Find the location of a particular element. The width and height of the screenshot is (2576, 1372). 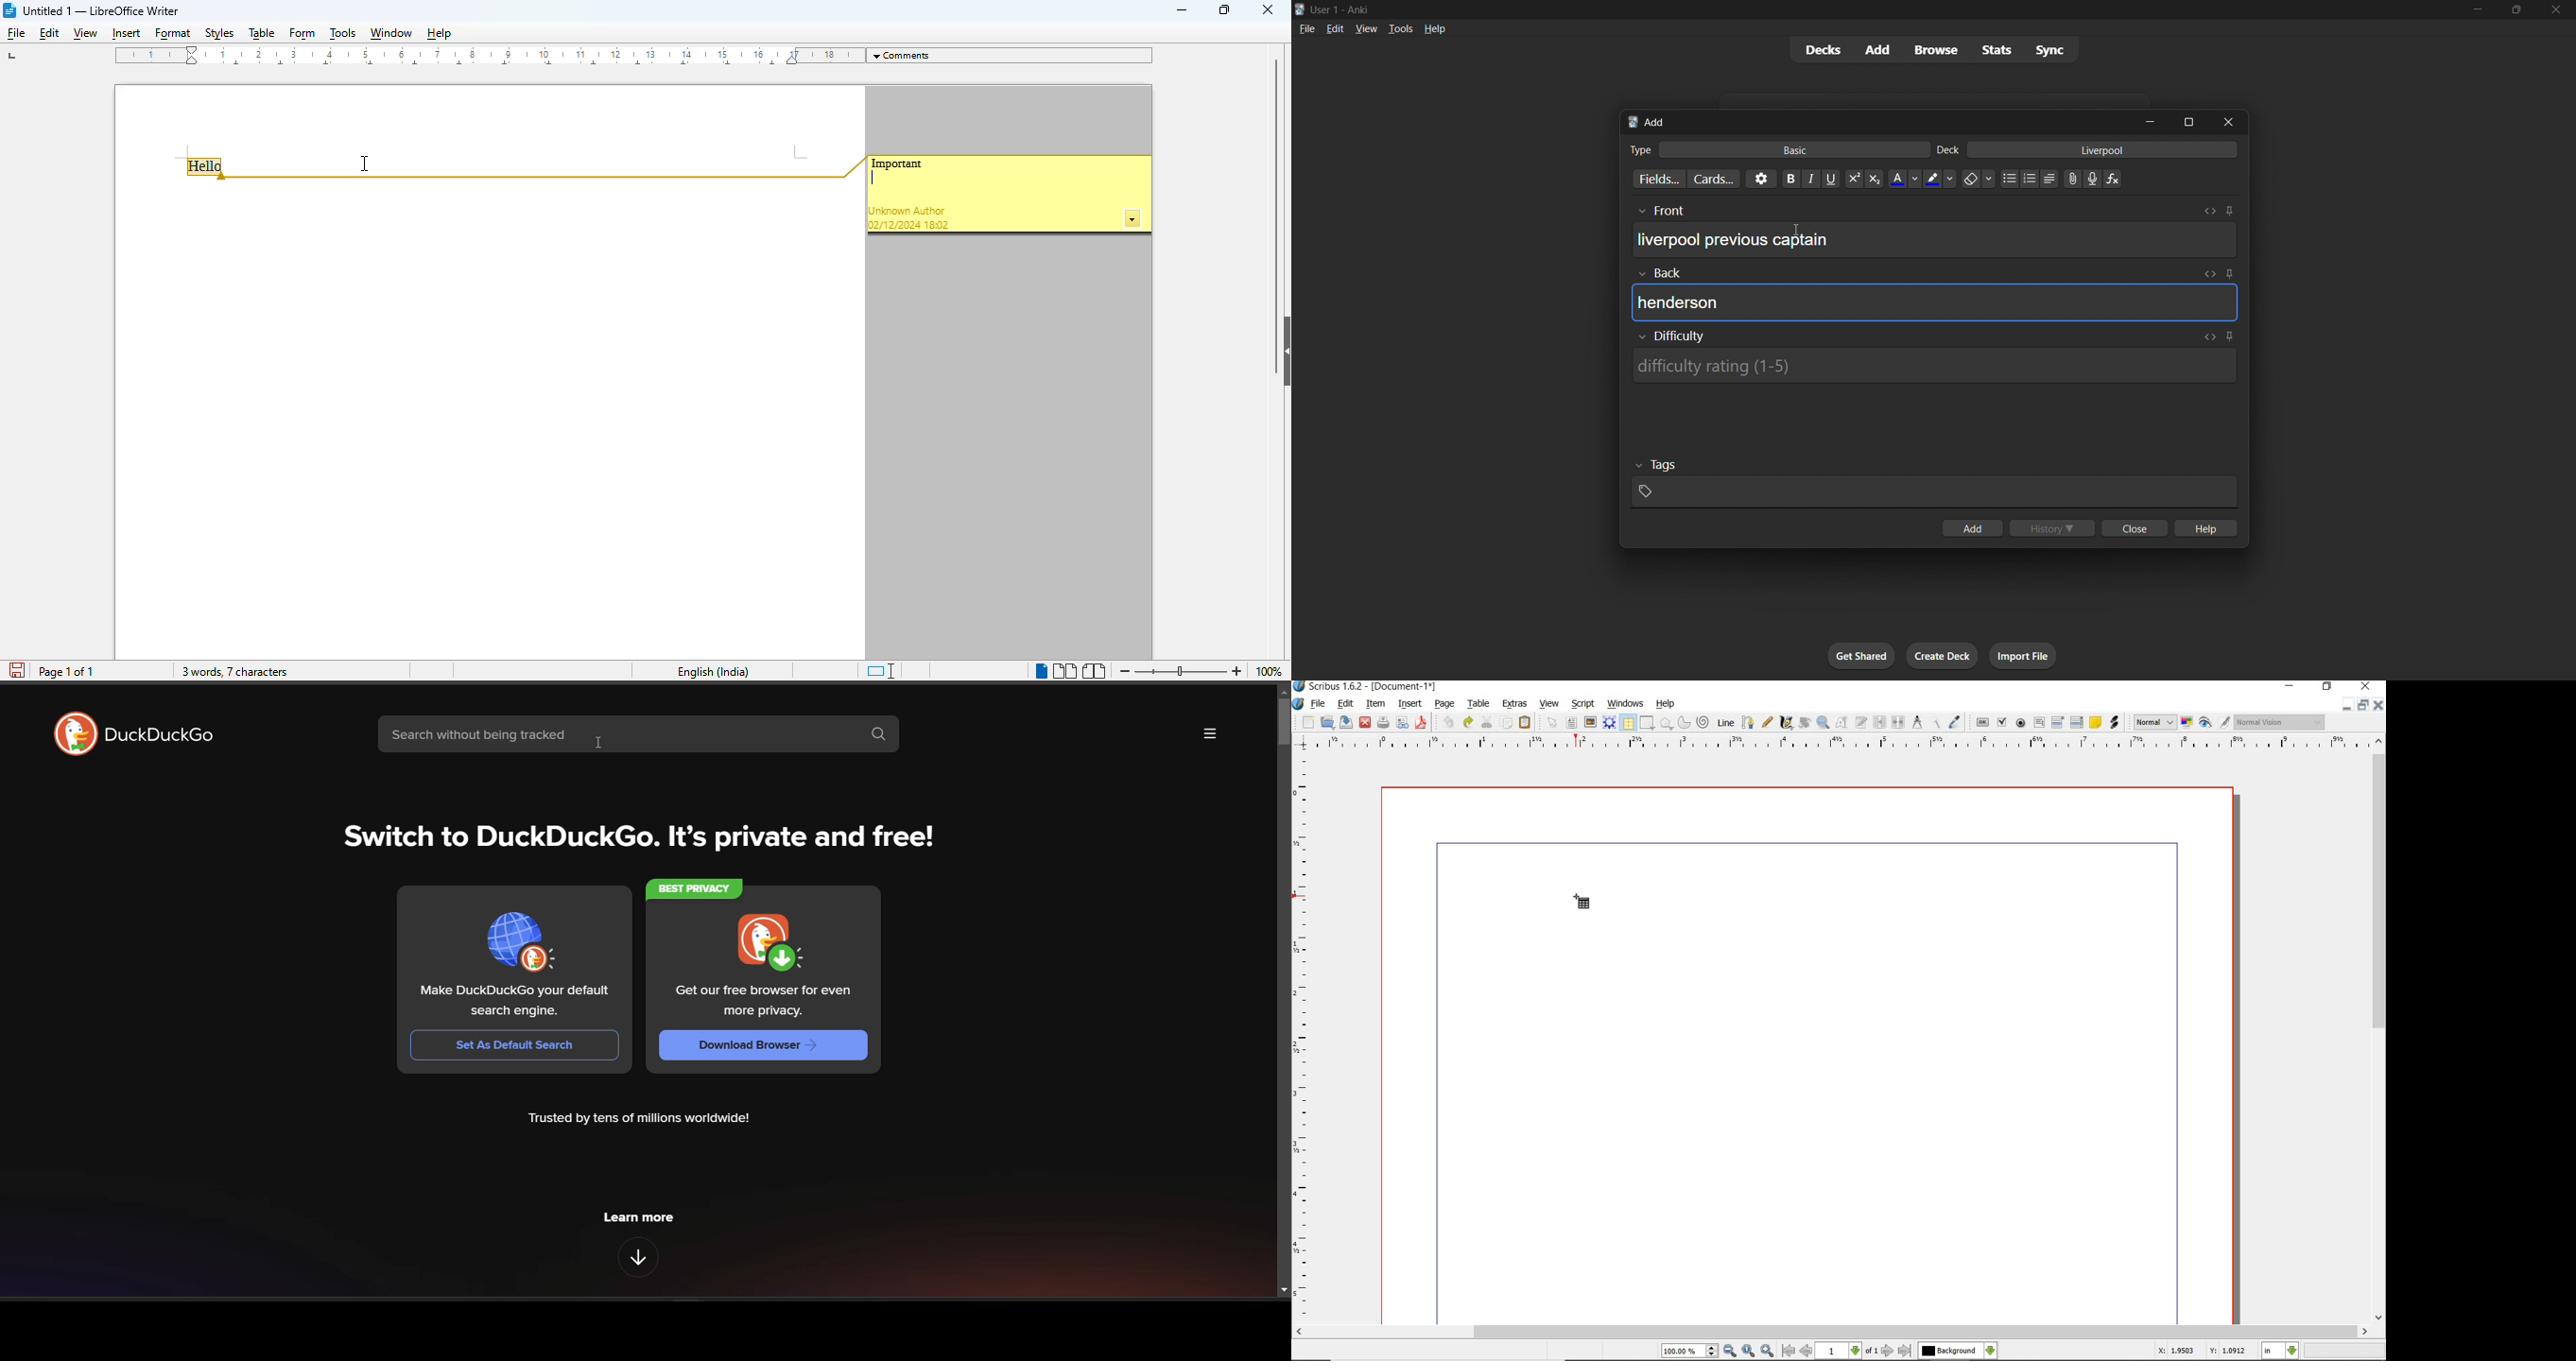

click to save document is located at coordinates (19, 671).